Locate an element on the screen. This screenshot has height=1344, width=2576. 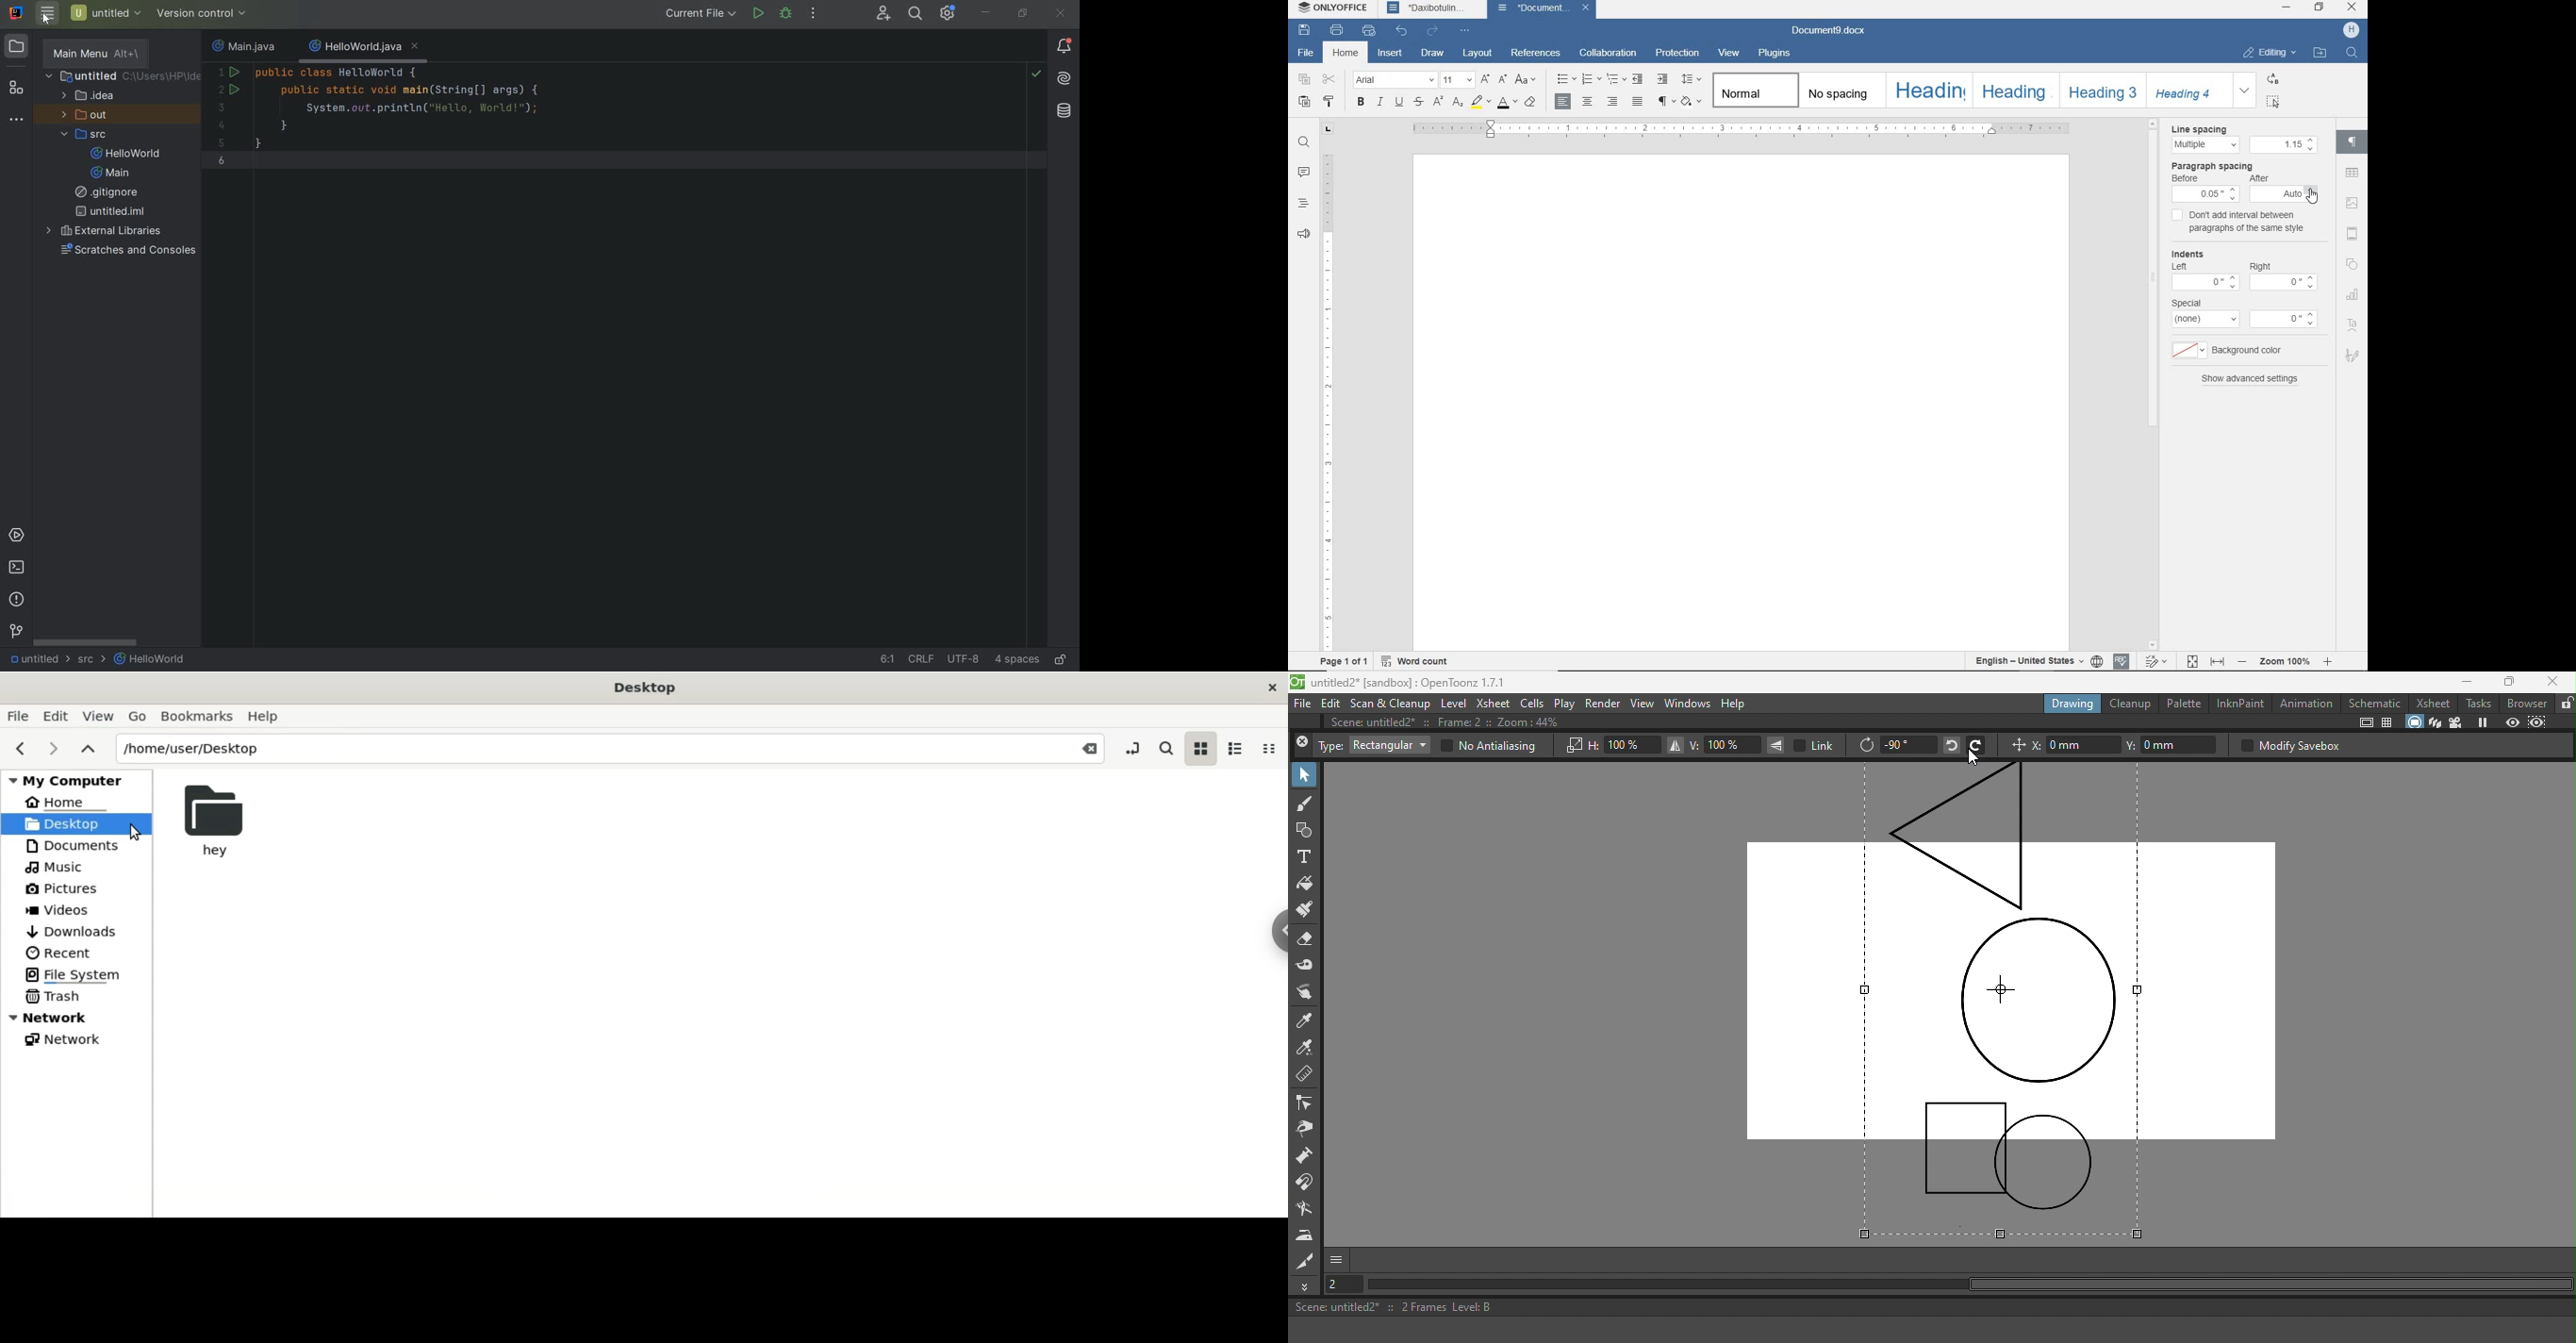
zoom in is located at coordinates (2328, 661).